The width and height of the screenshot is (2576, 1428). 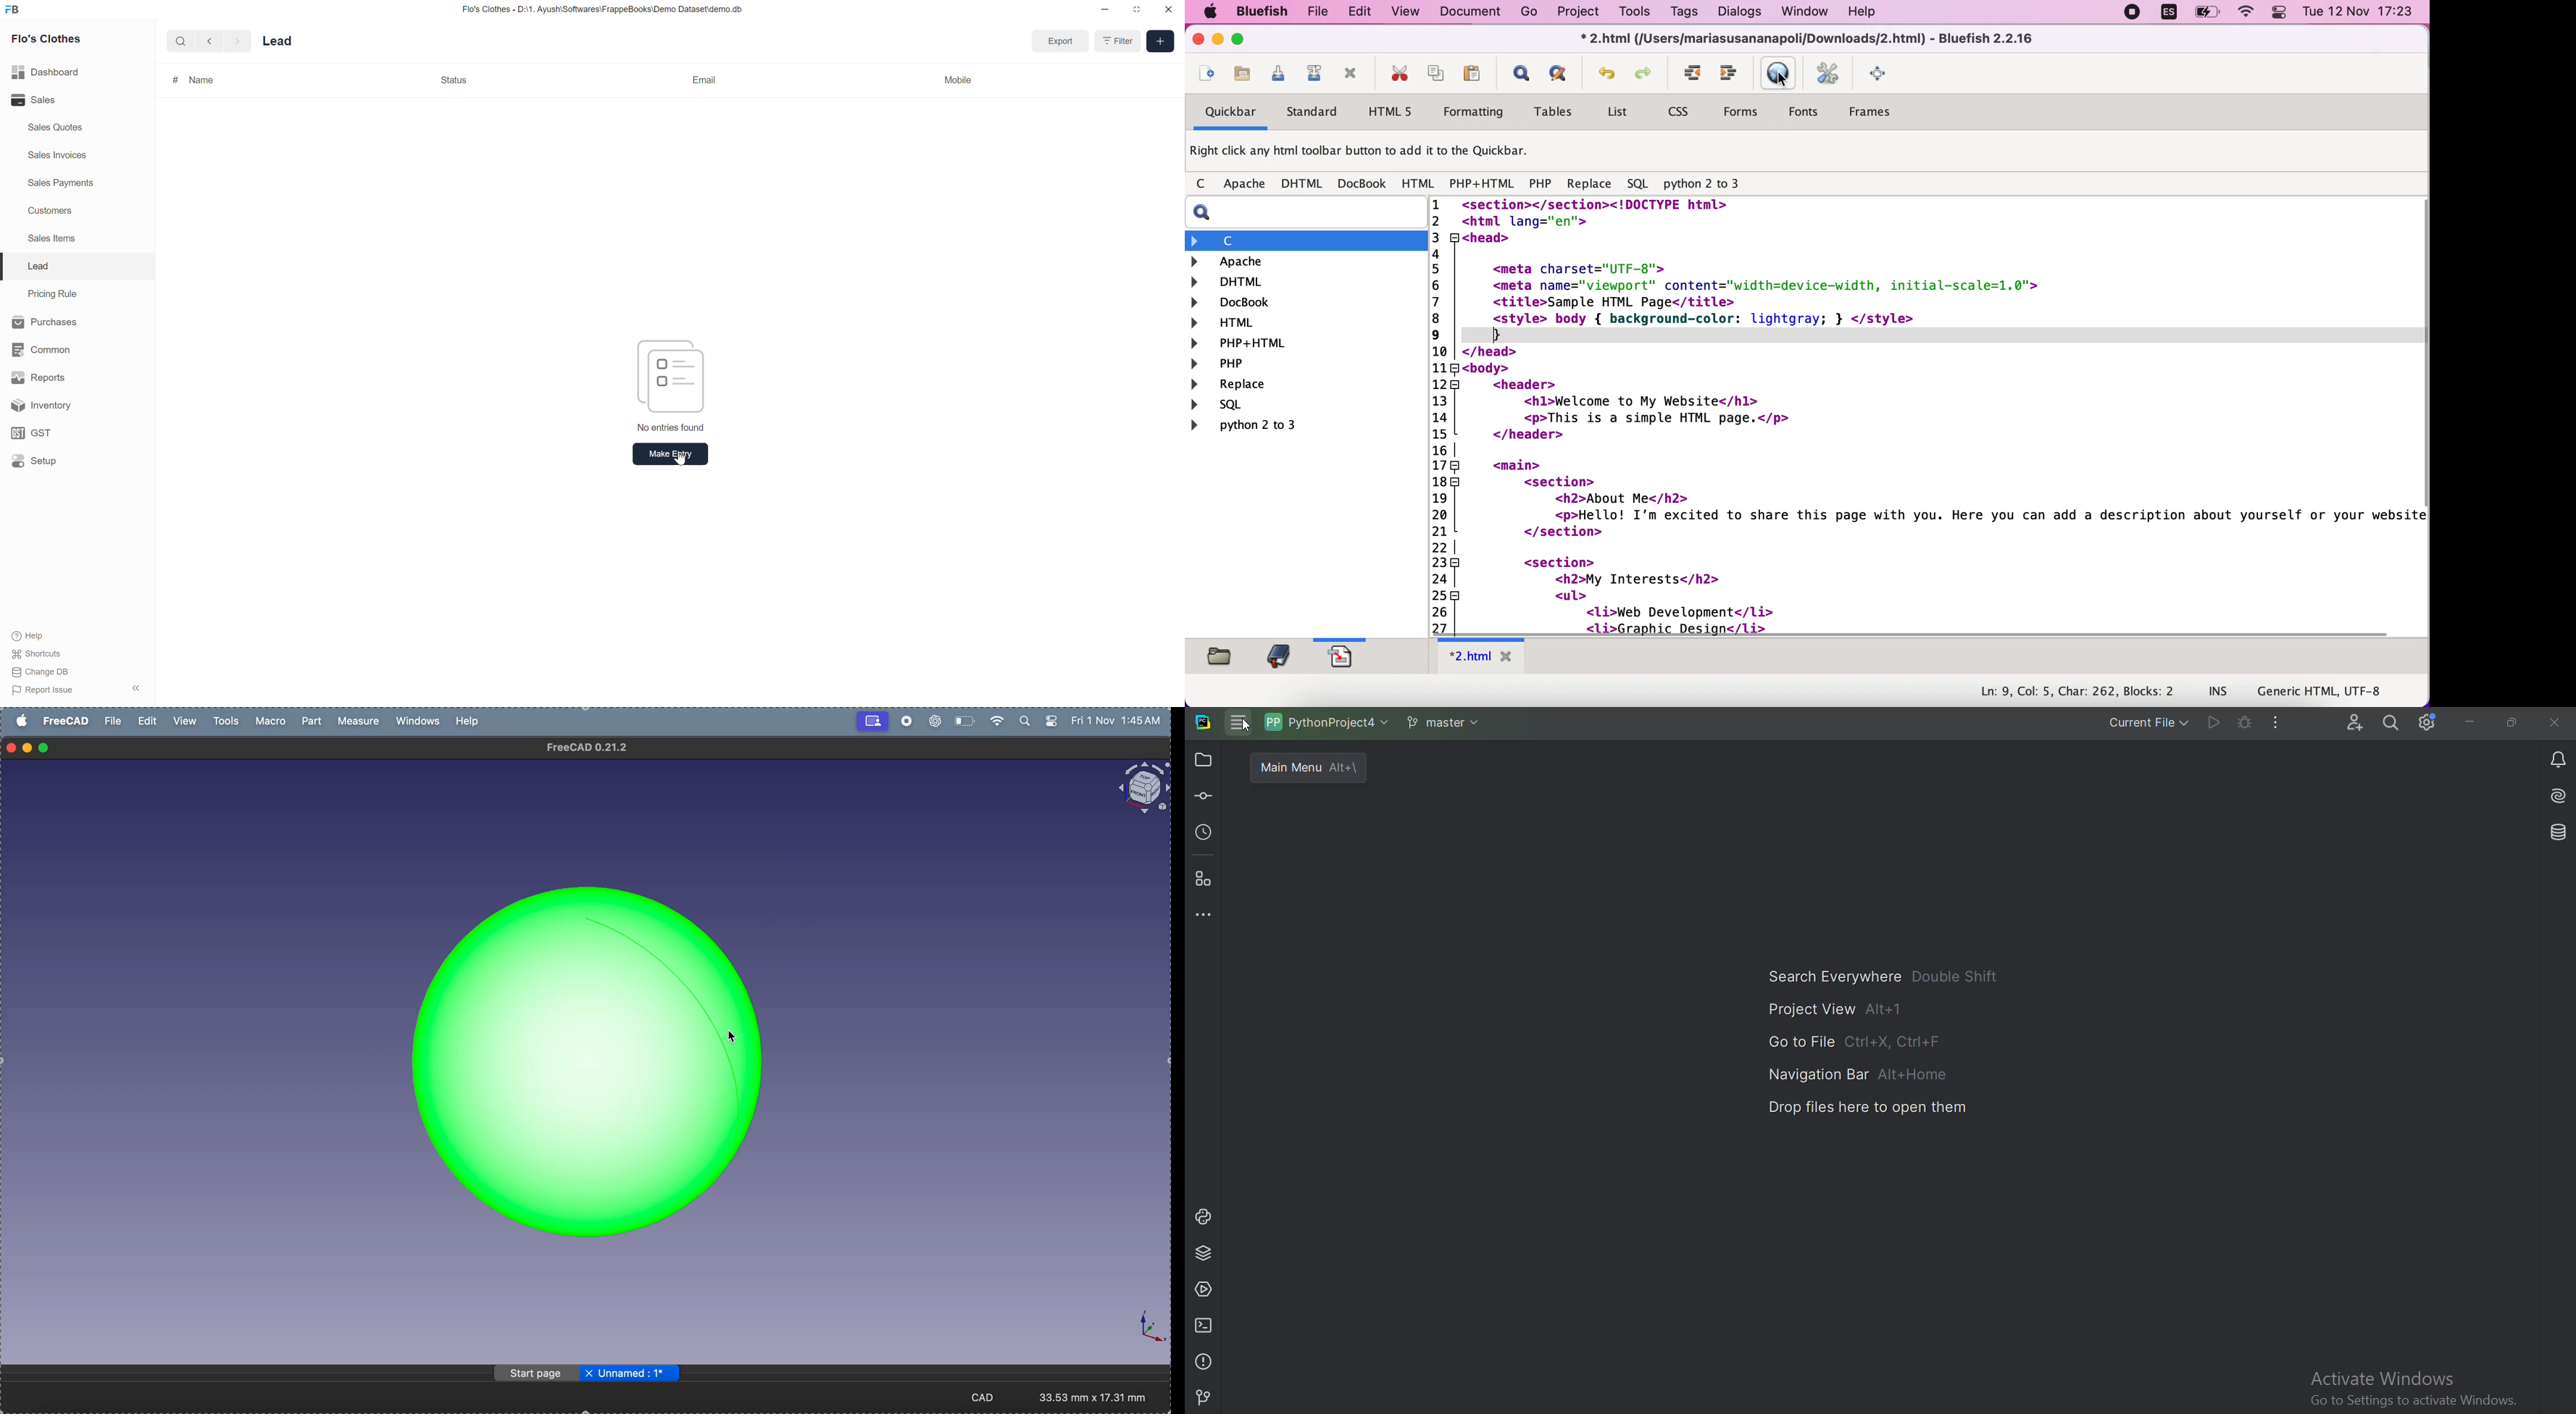 What do you see at coordinates (1319, 110) in the screenshot?
I see `standard` at bounding box center [1319, 110].